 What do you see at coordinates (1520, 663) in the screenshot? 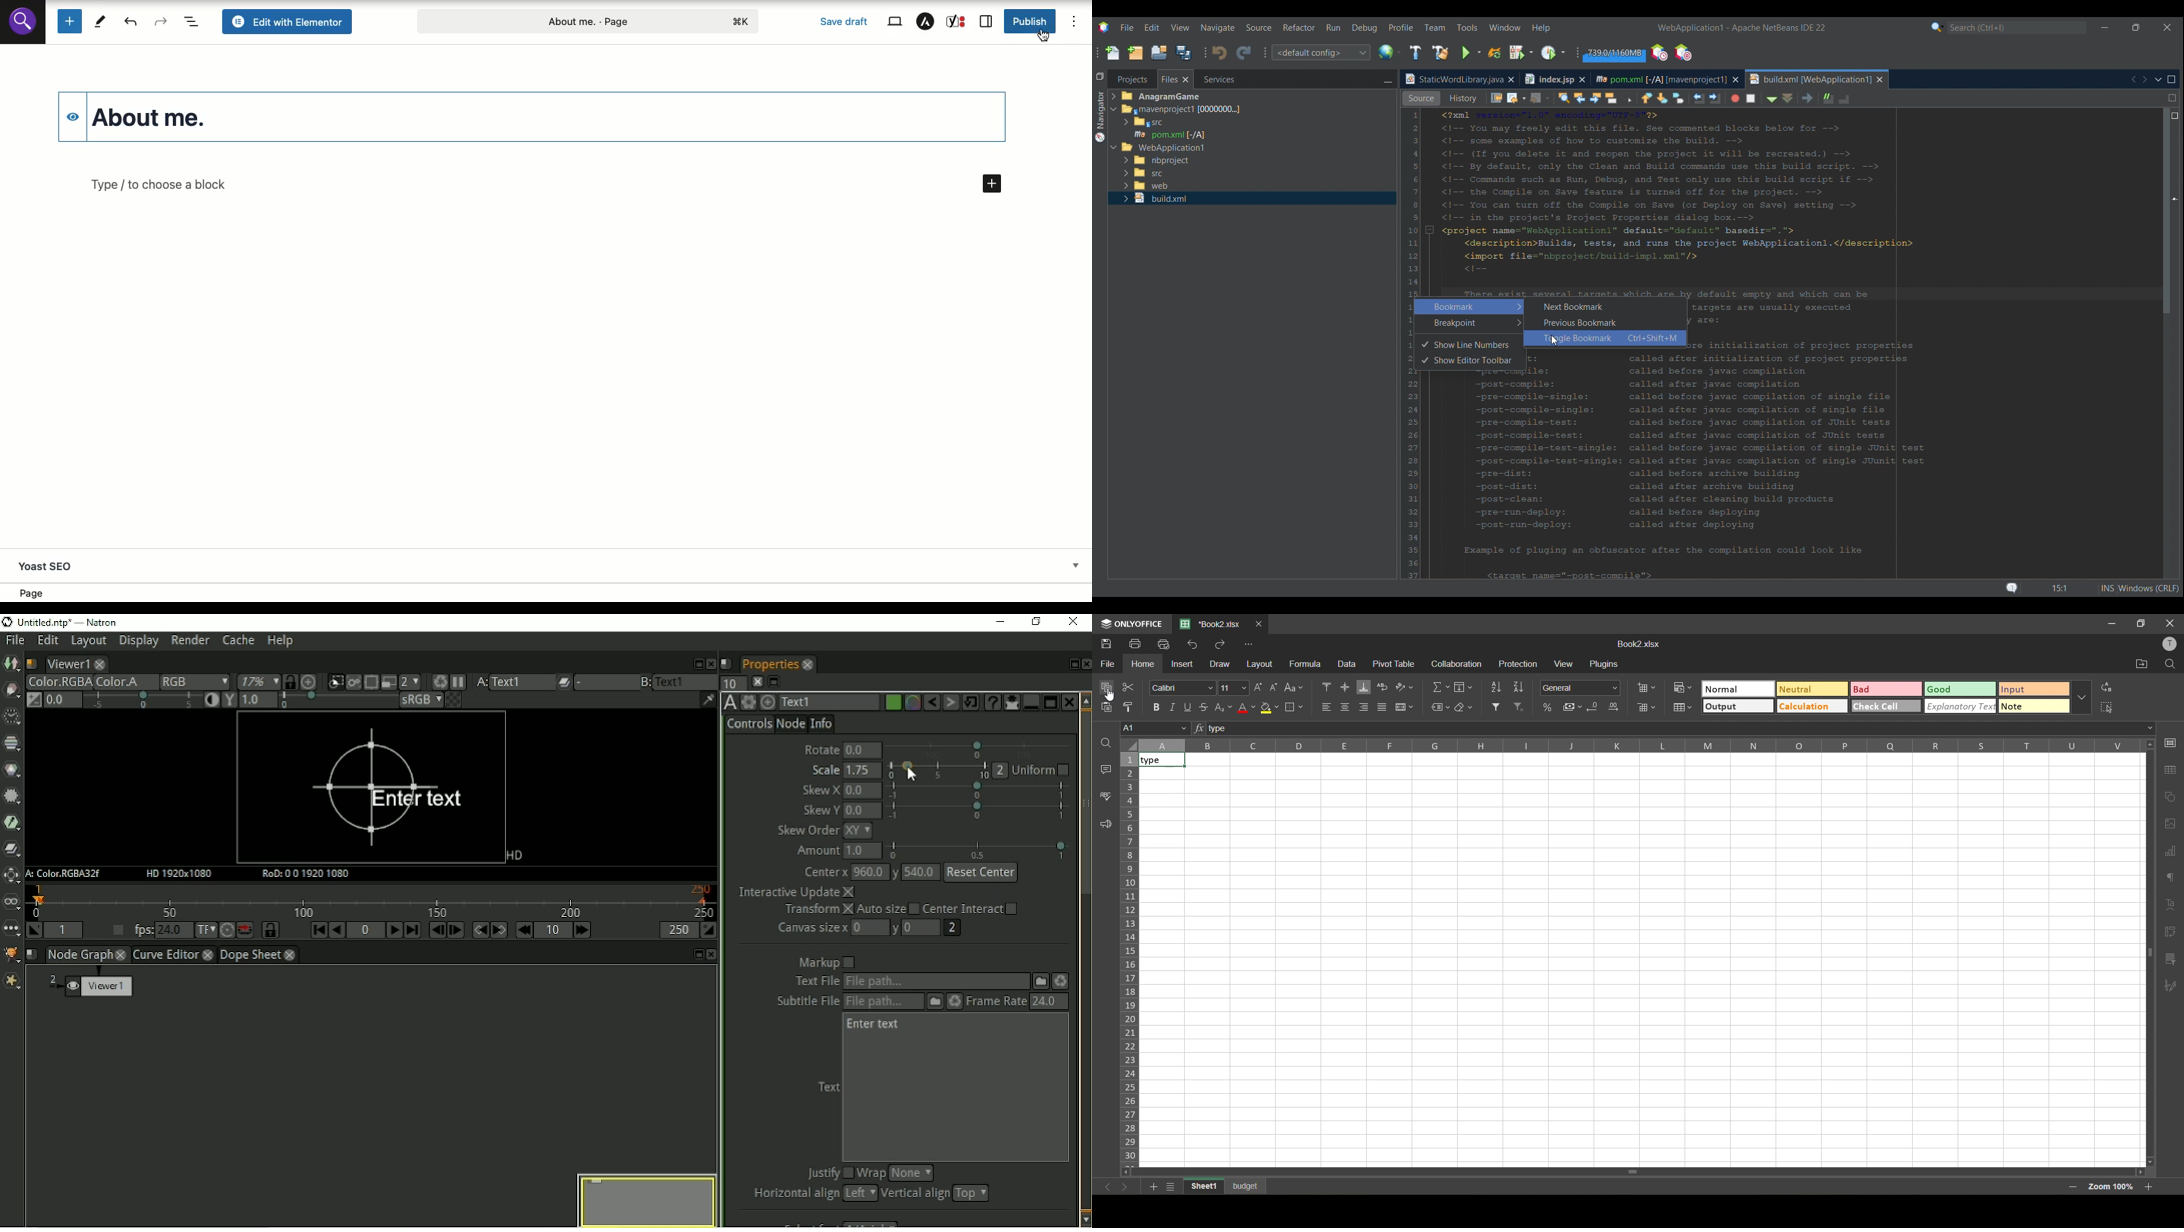
I see `protection` at bounding box center [1520, 663].